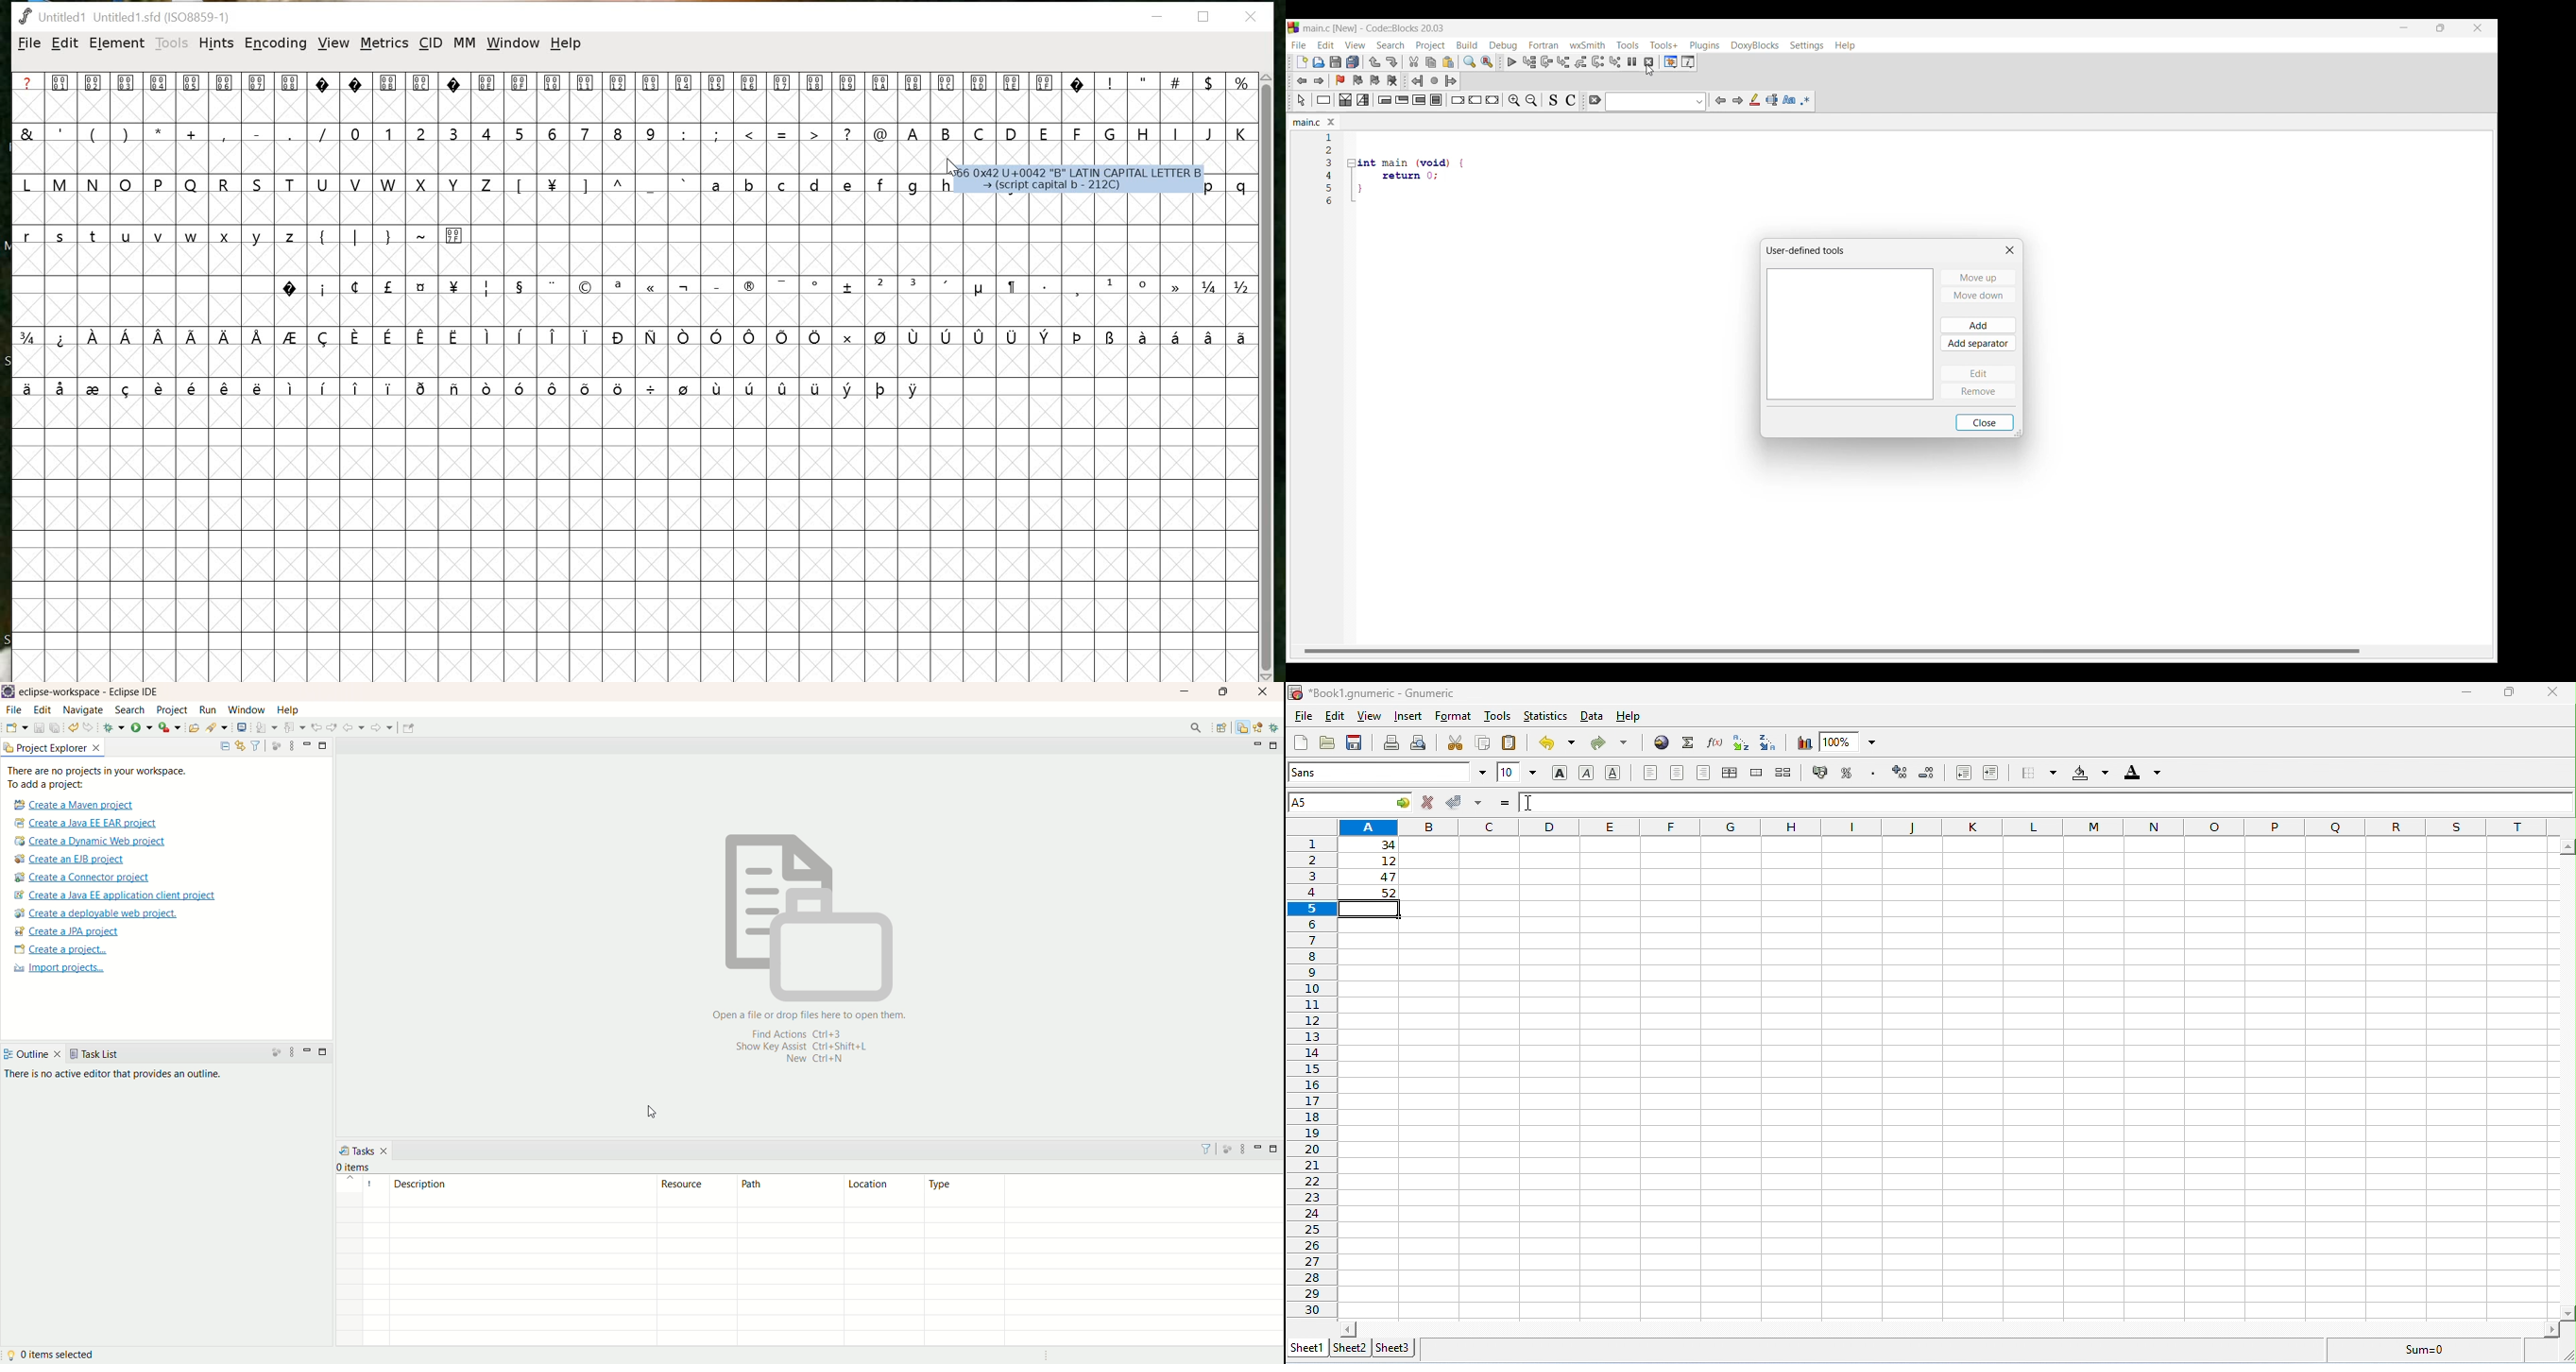  I want to click on Step out, so click(1581, 62).